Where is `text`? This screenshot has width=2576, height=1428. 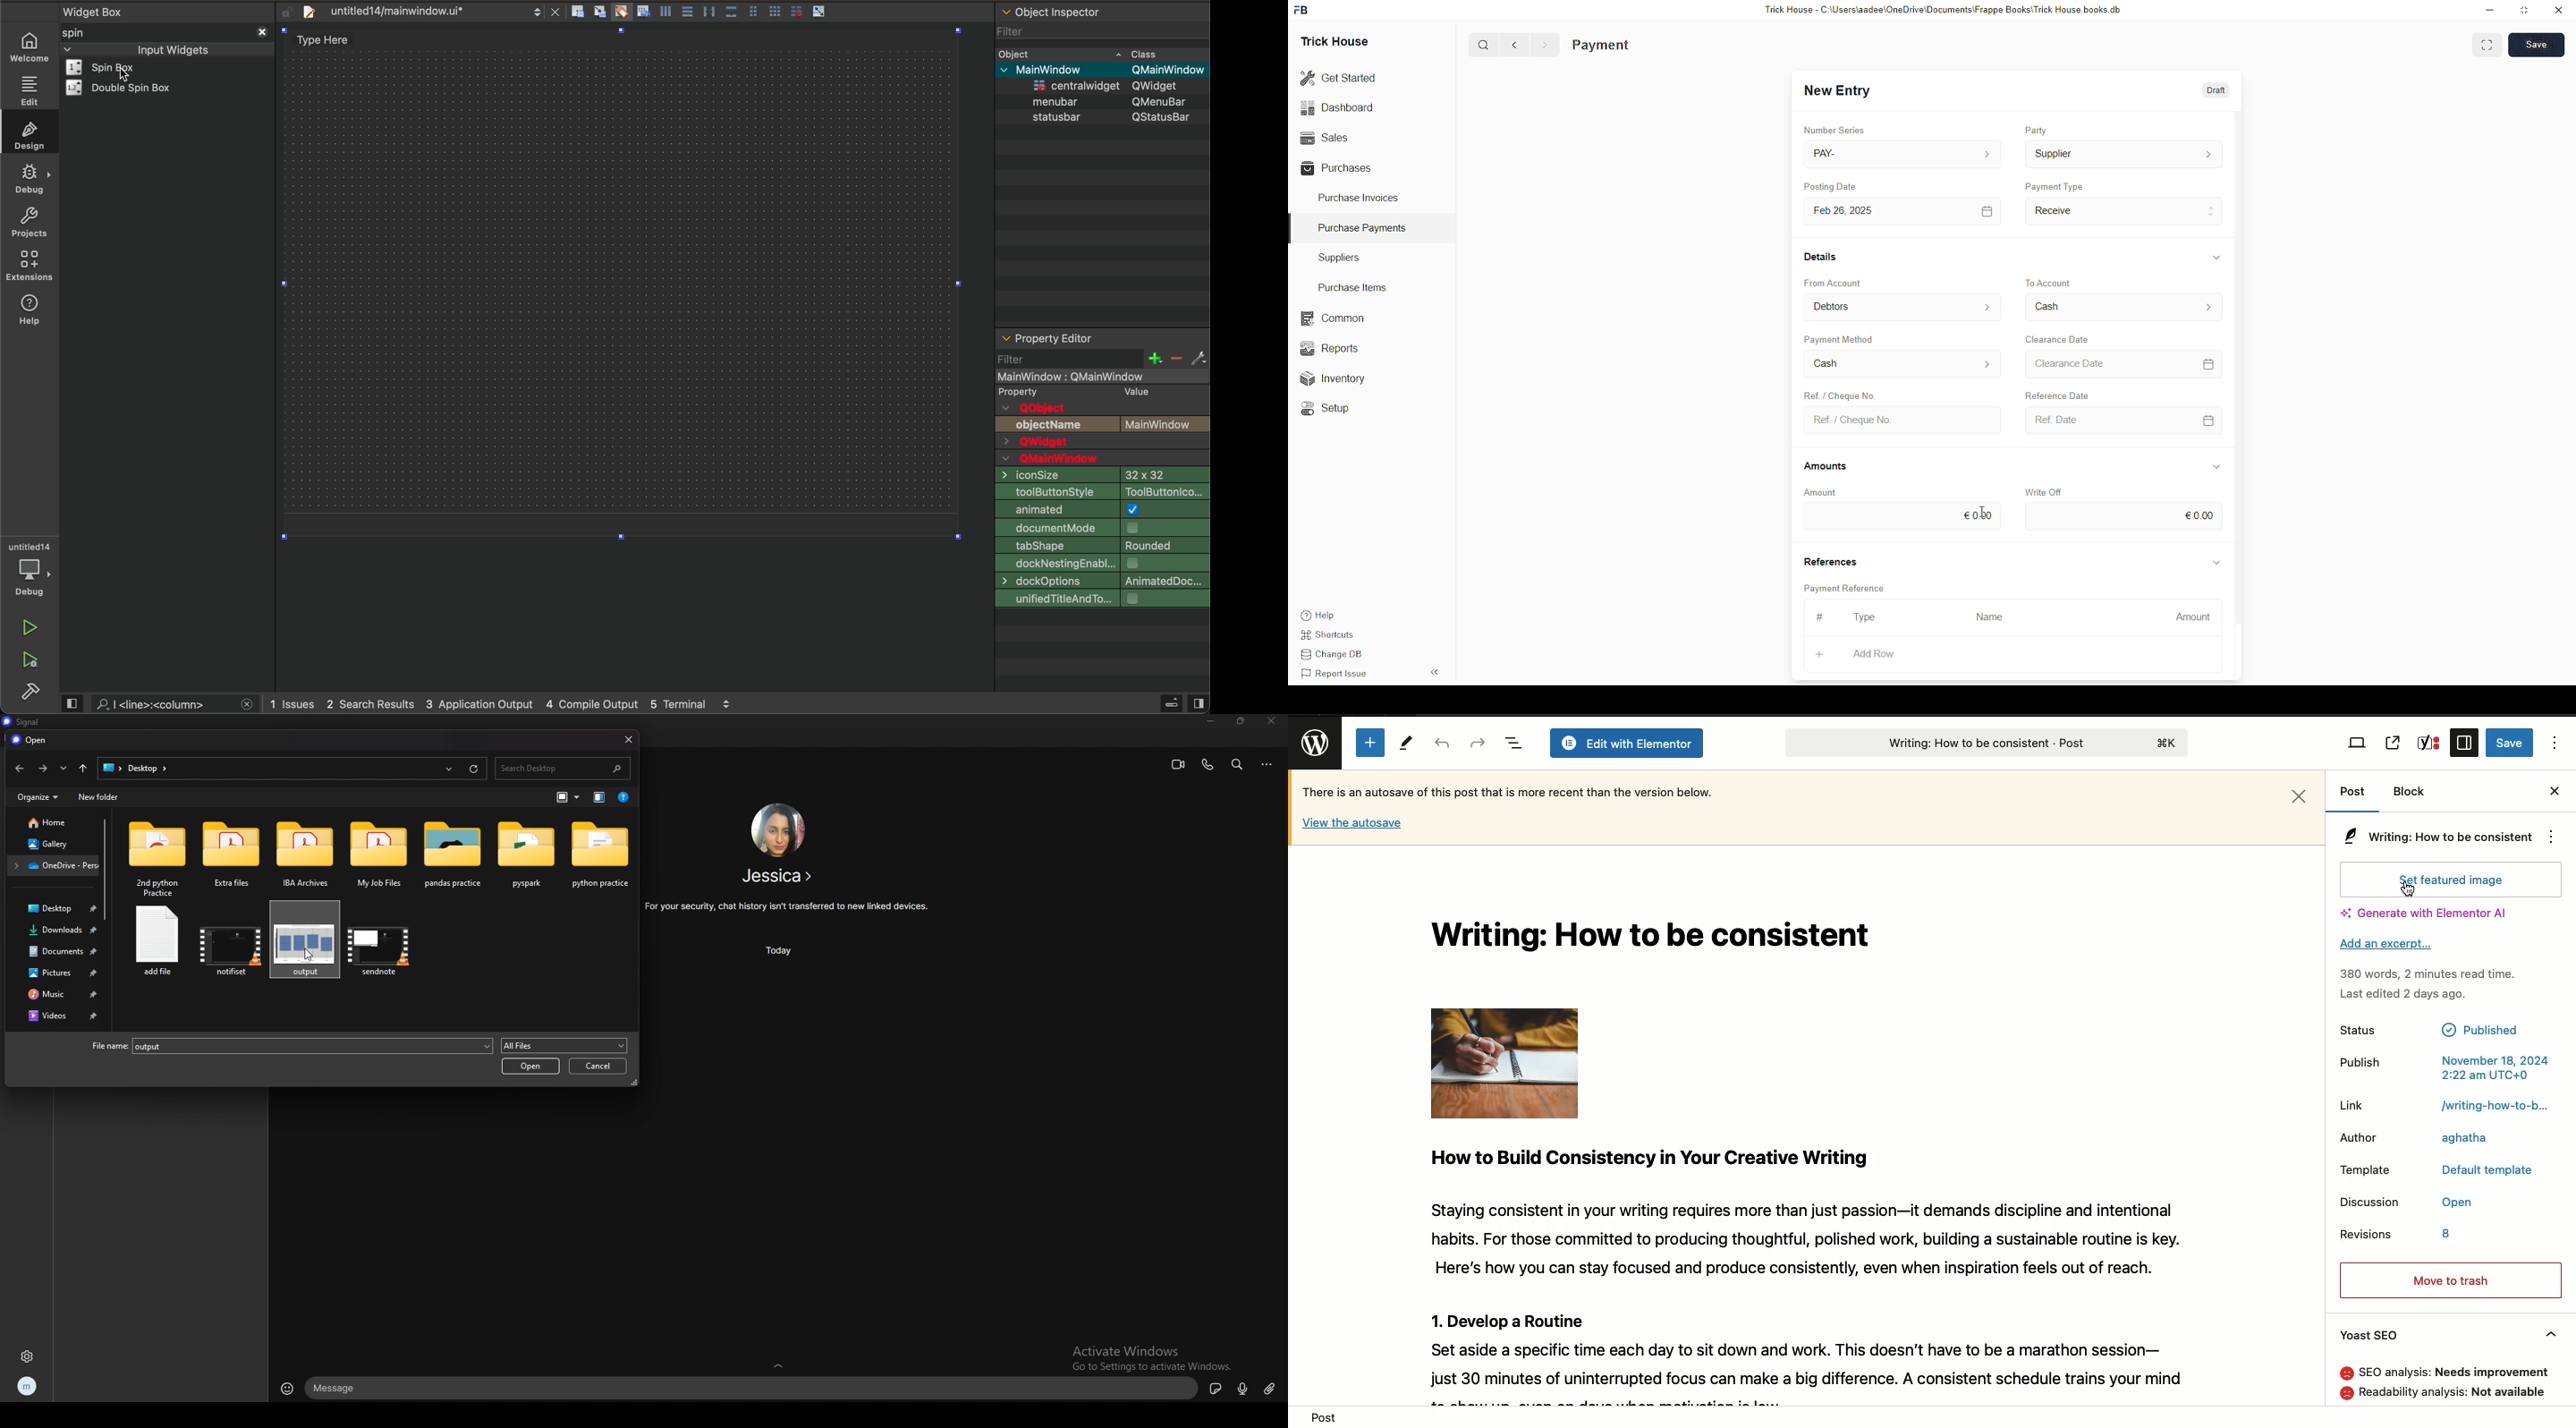
text is located at coordinates (1052, 425).